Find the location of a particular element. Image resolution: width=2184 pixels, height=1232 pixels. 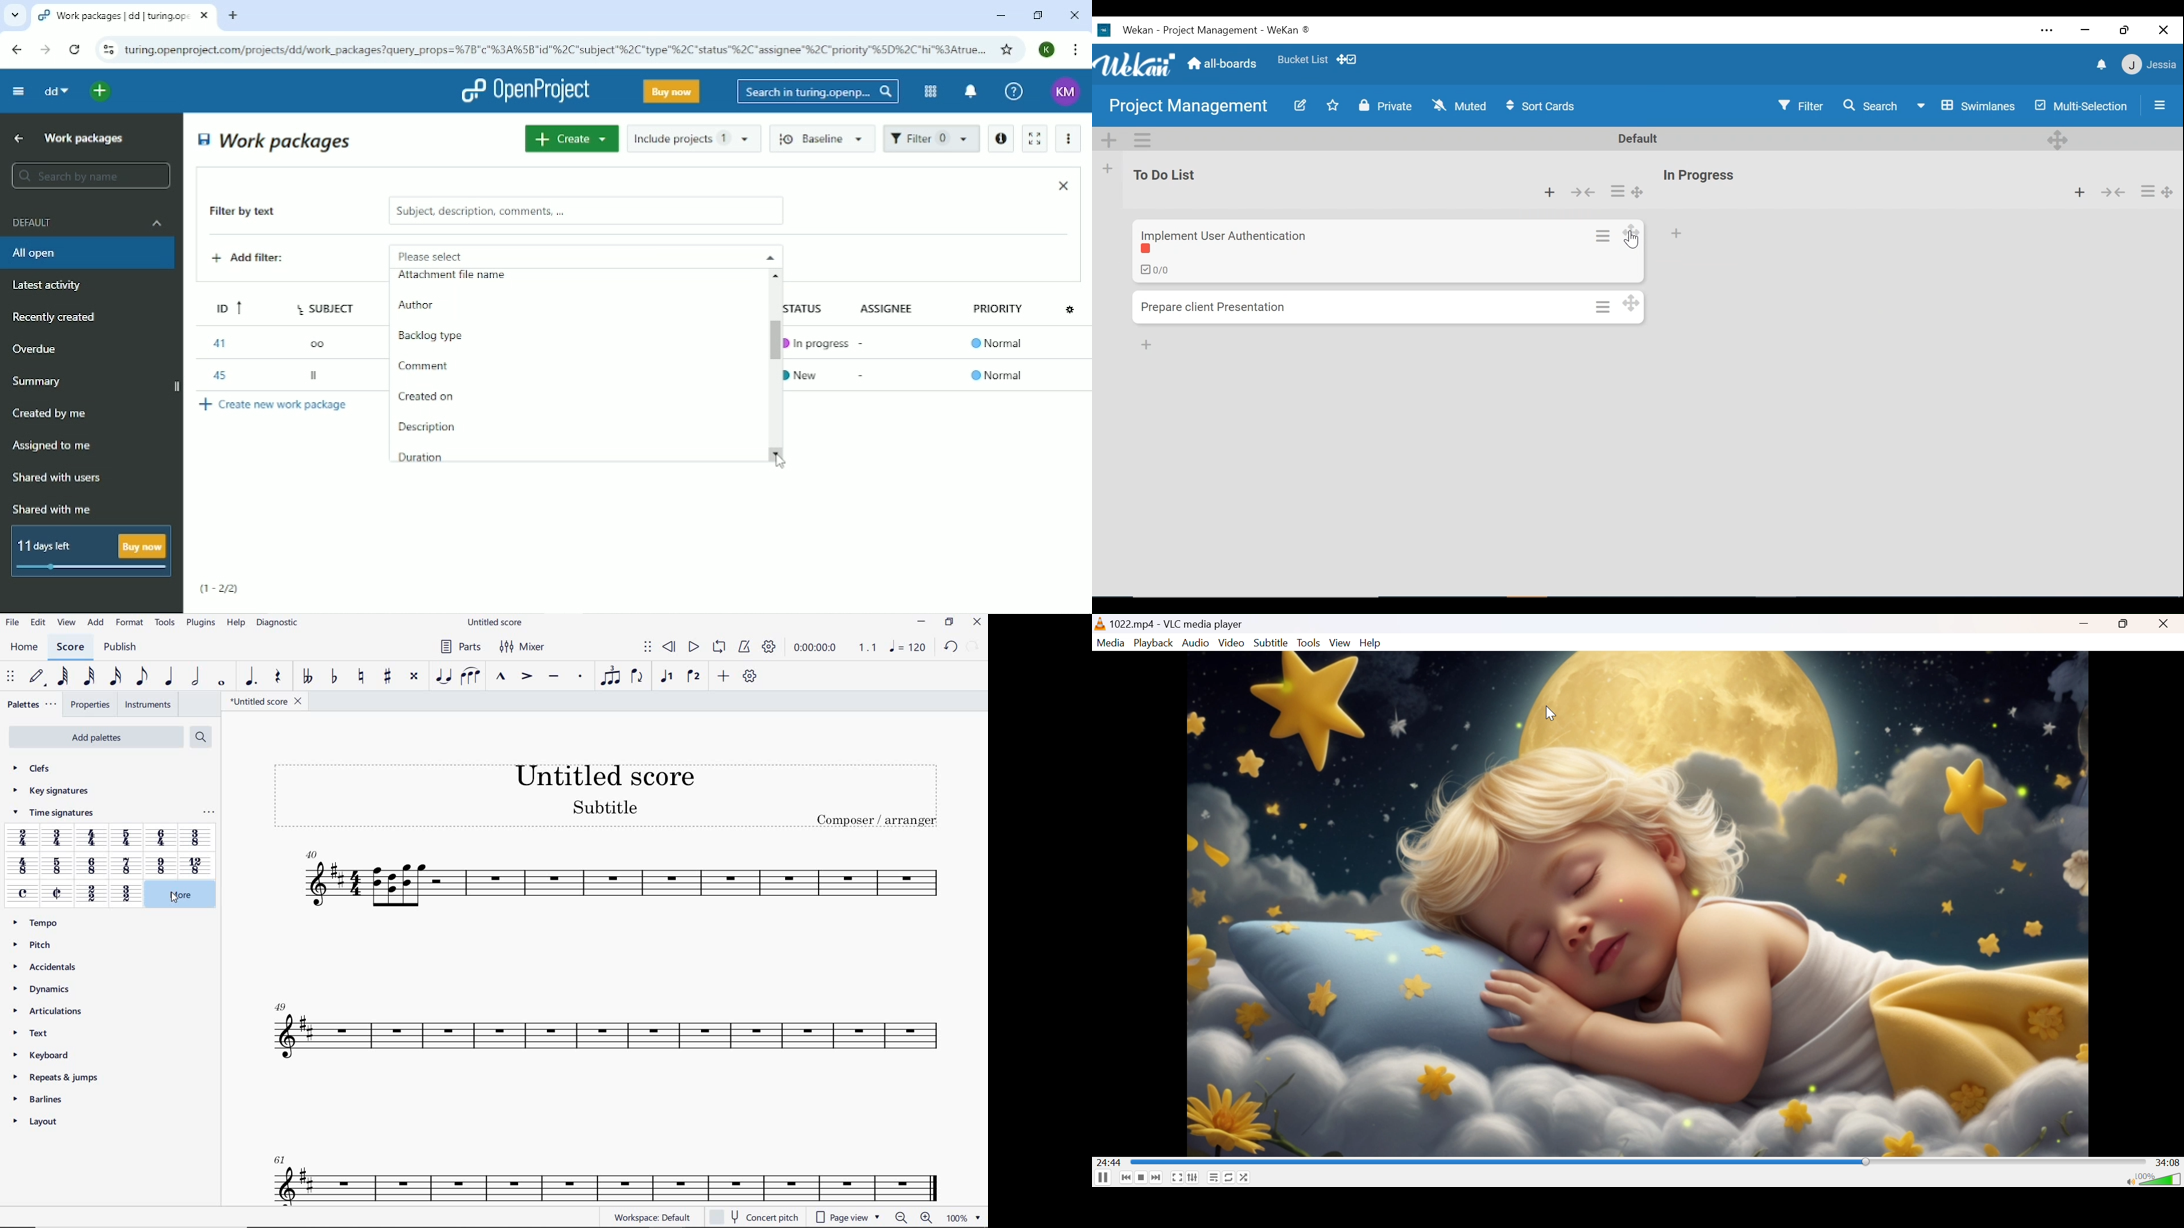

Configure view is located at coordinates (1072, 308).